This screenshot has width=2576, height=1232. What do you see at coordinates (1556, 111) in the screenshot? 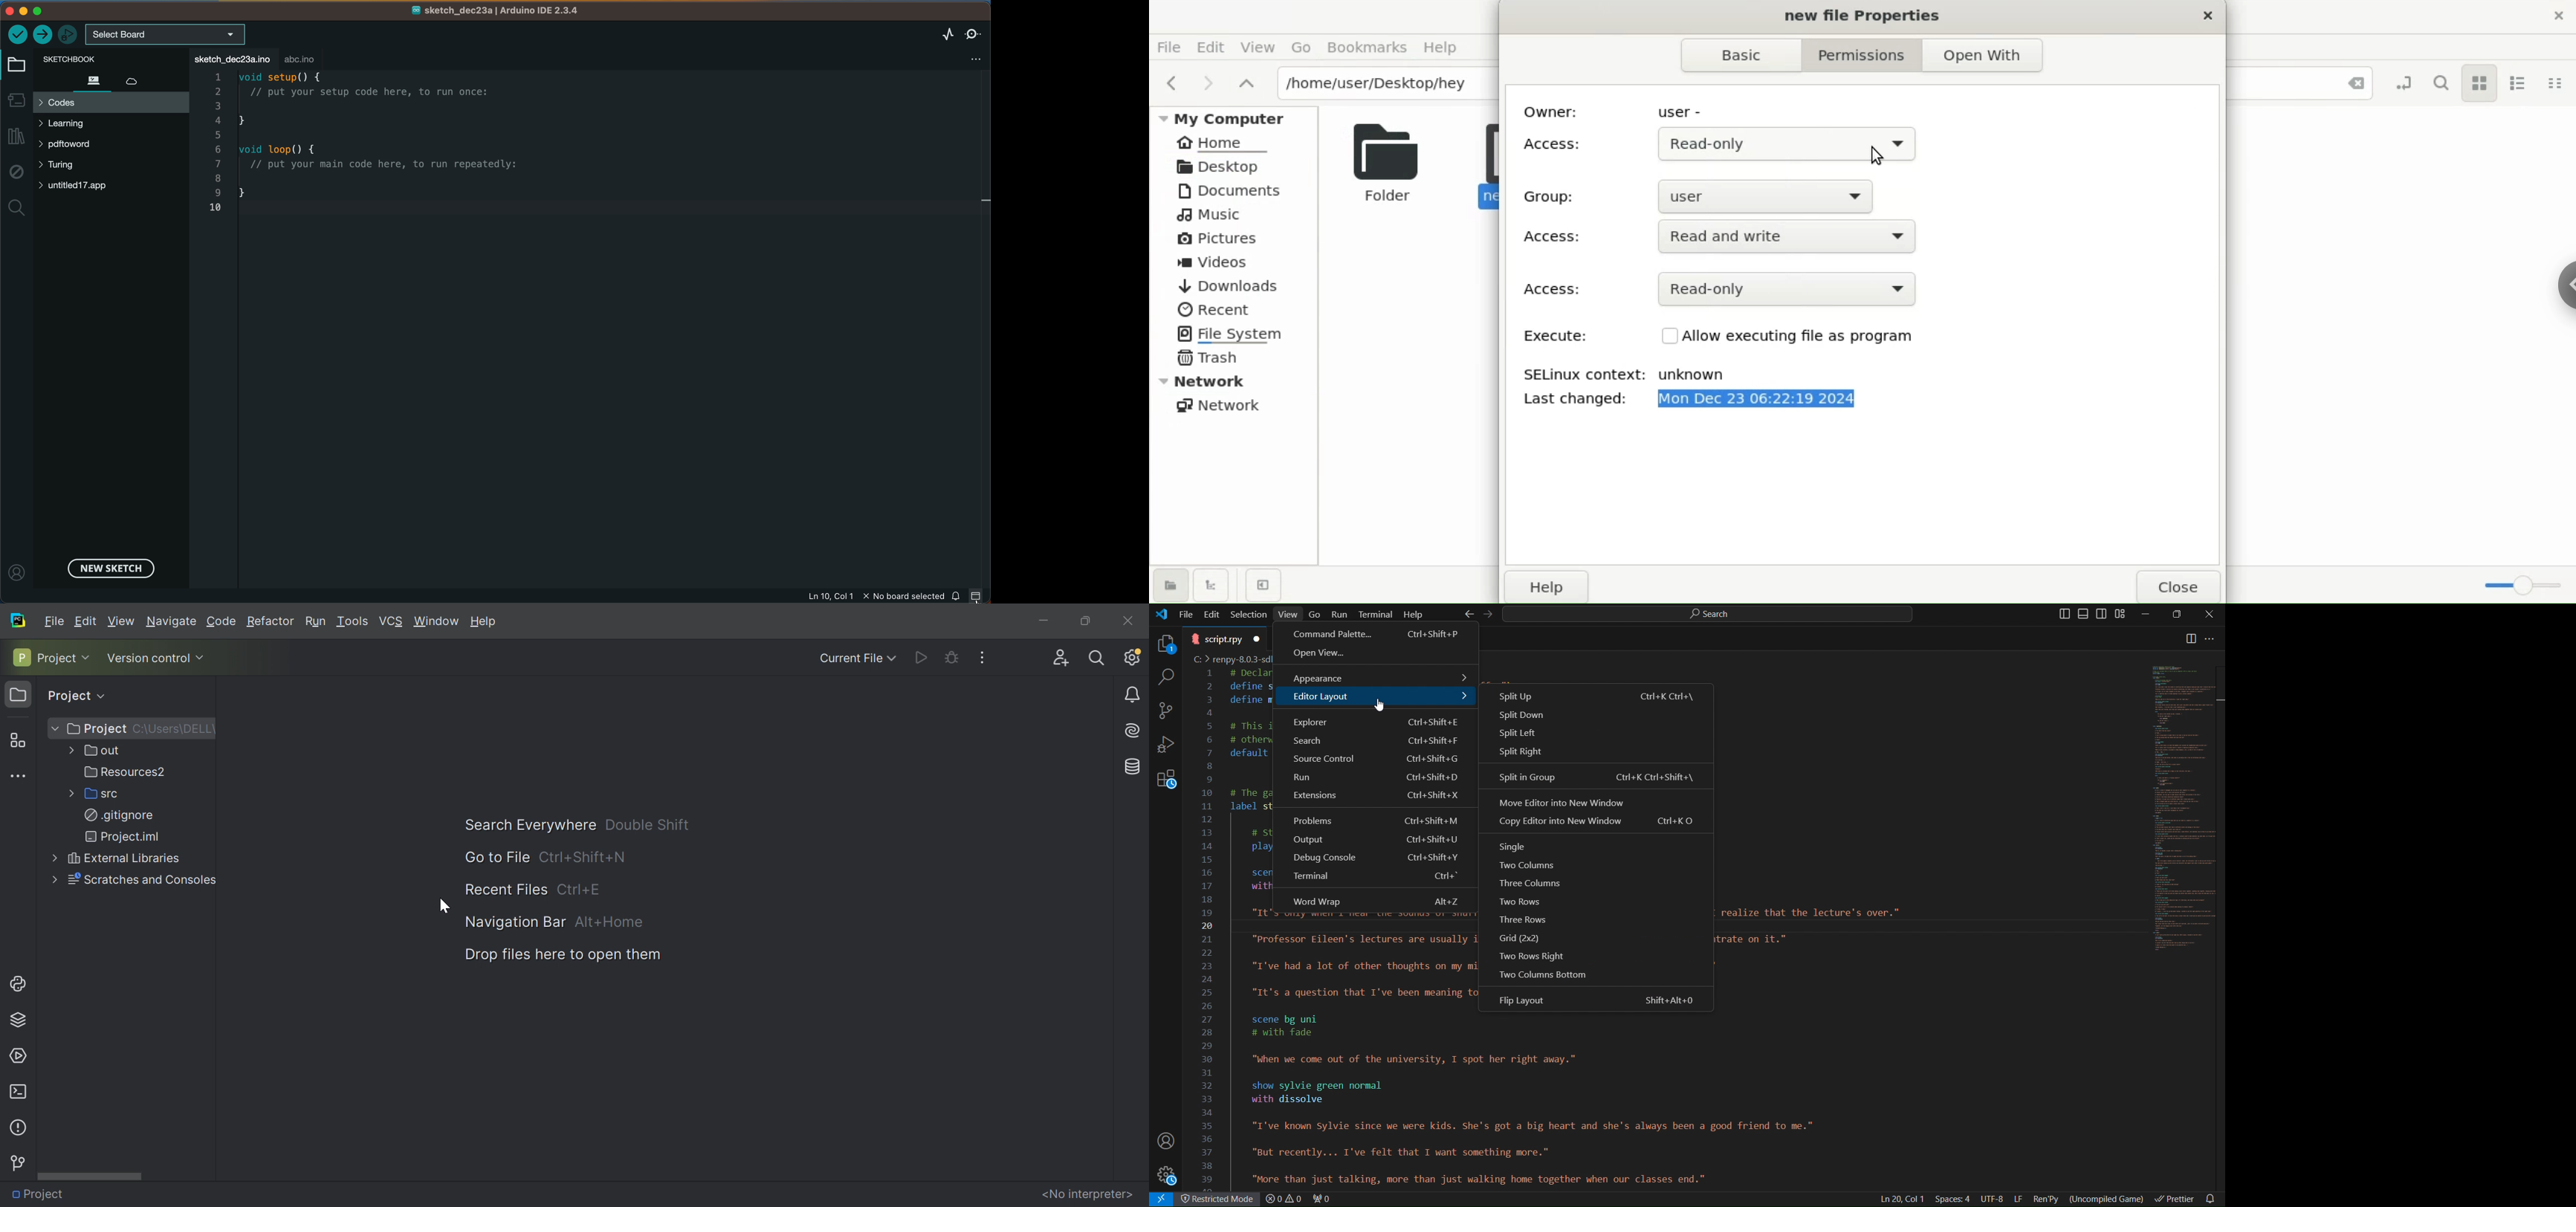
I see `Owner` at bounding box center [1556, 111].